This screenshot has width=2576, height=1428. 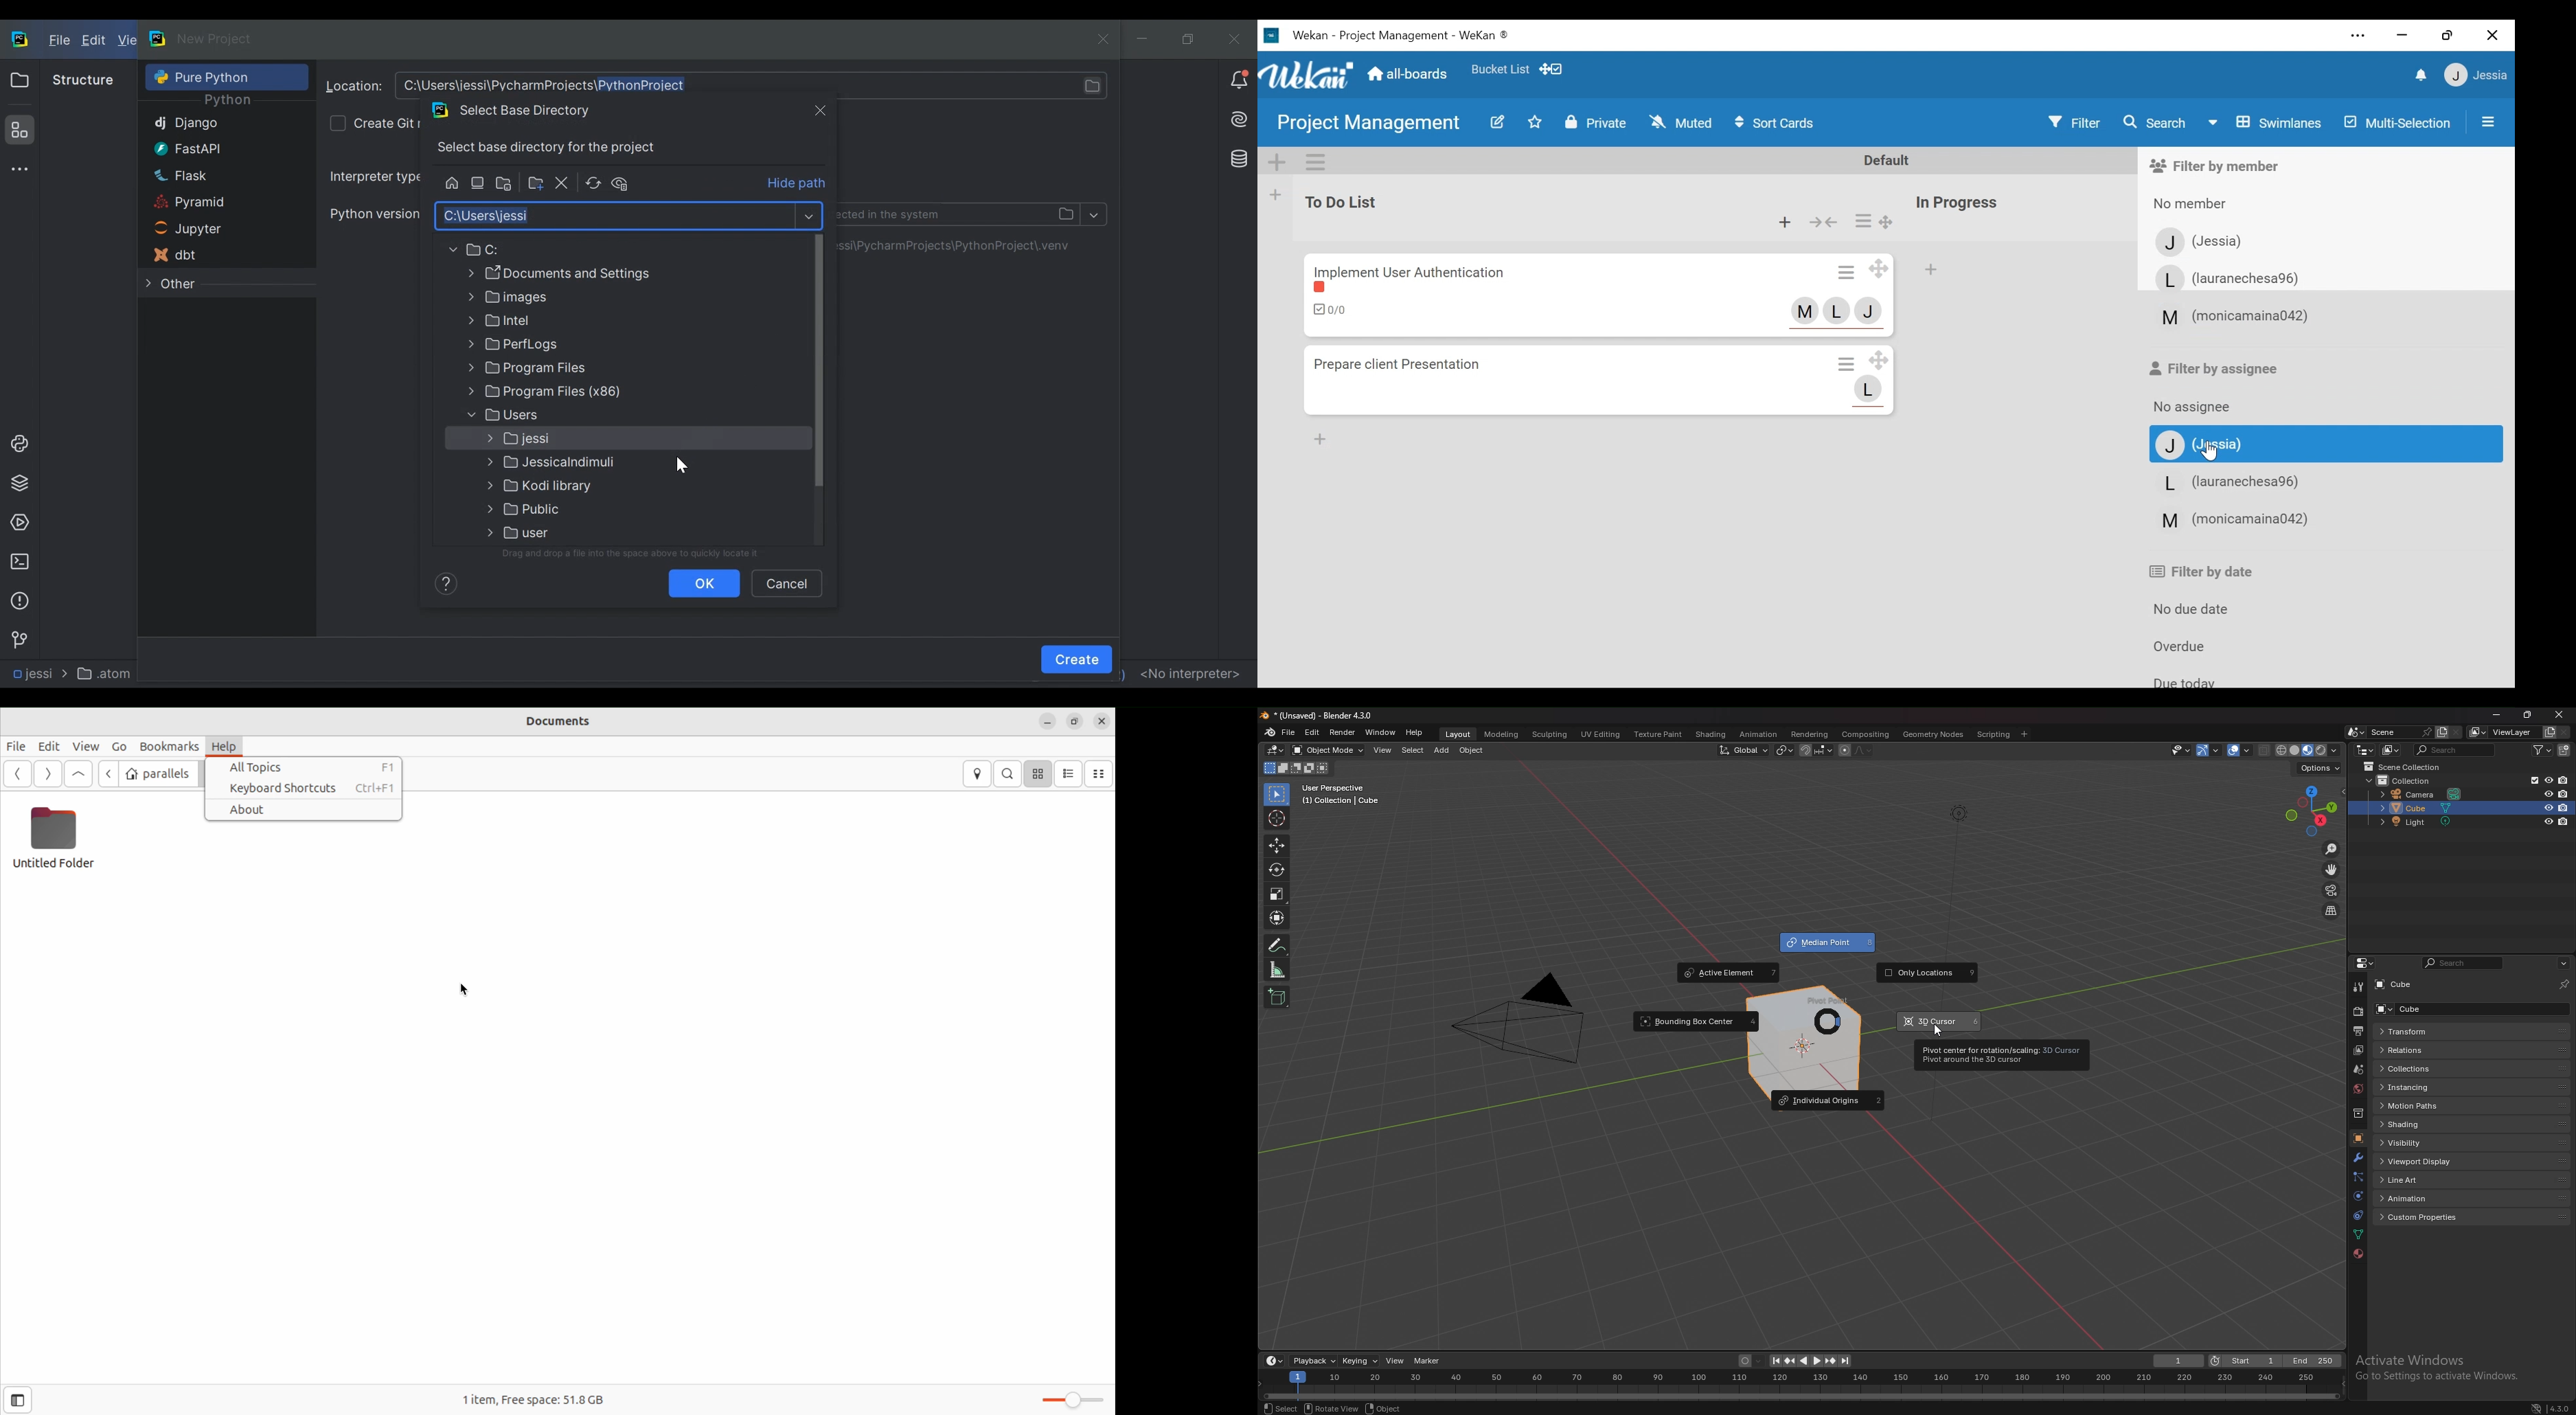 I want to click on display mode, so click(x=2391, y=750).